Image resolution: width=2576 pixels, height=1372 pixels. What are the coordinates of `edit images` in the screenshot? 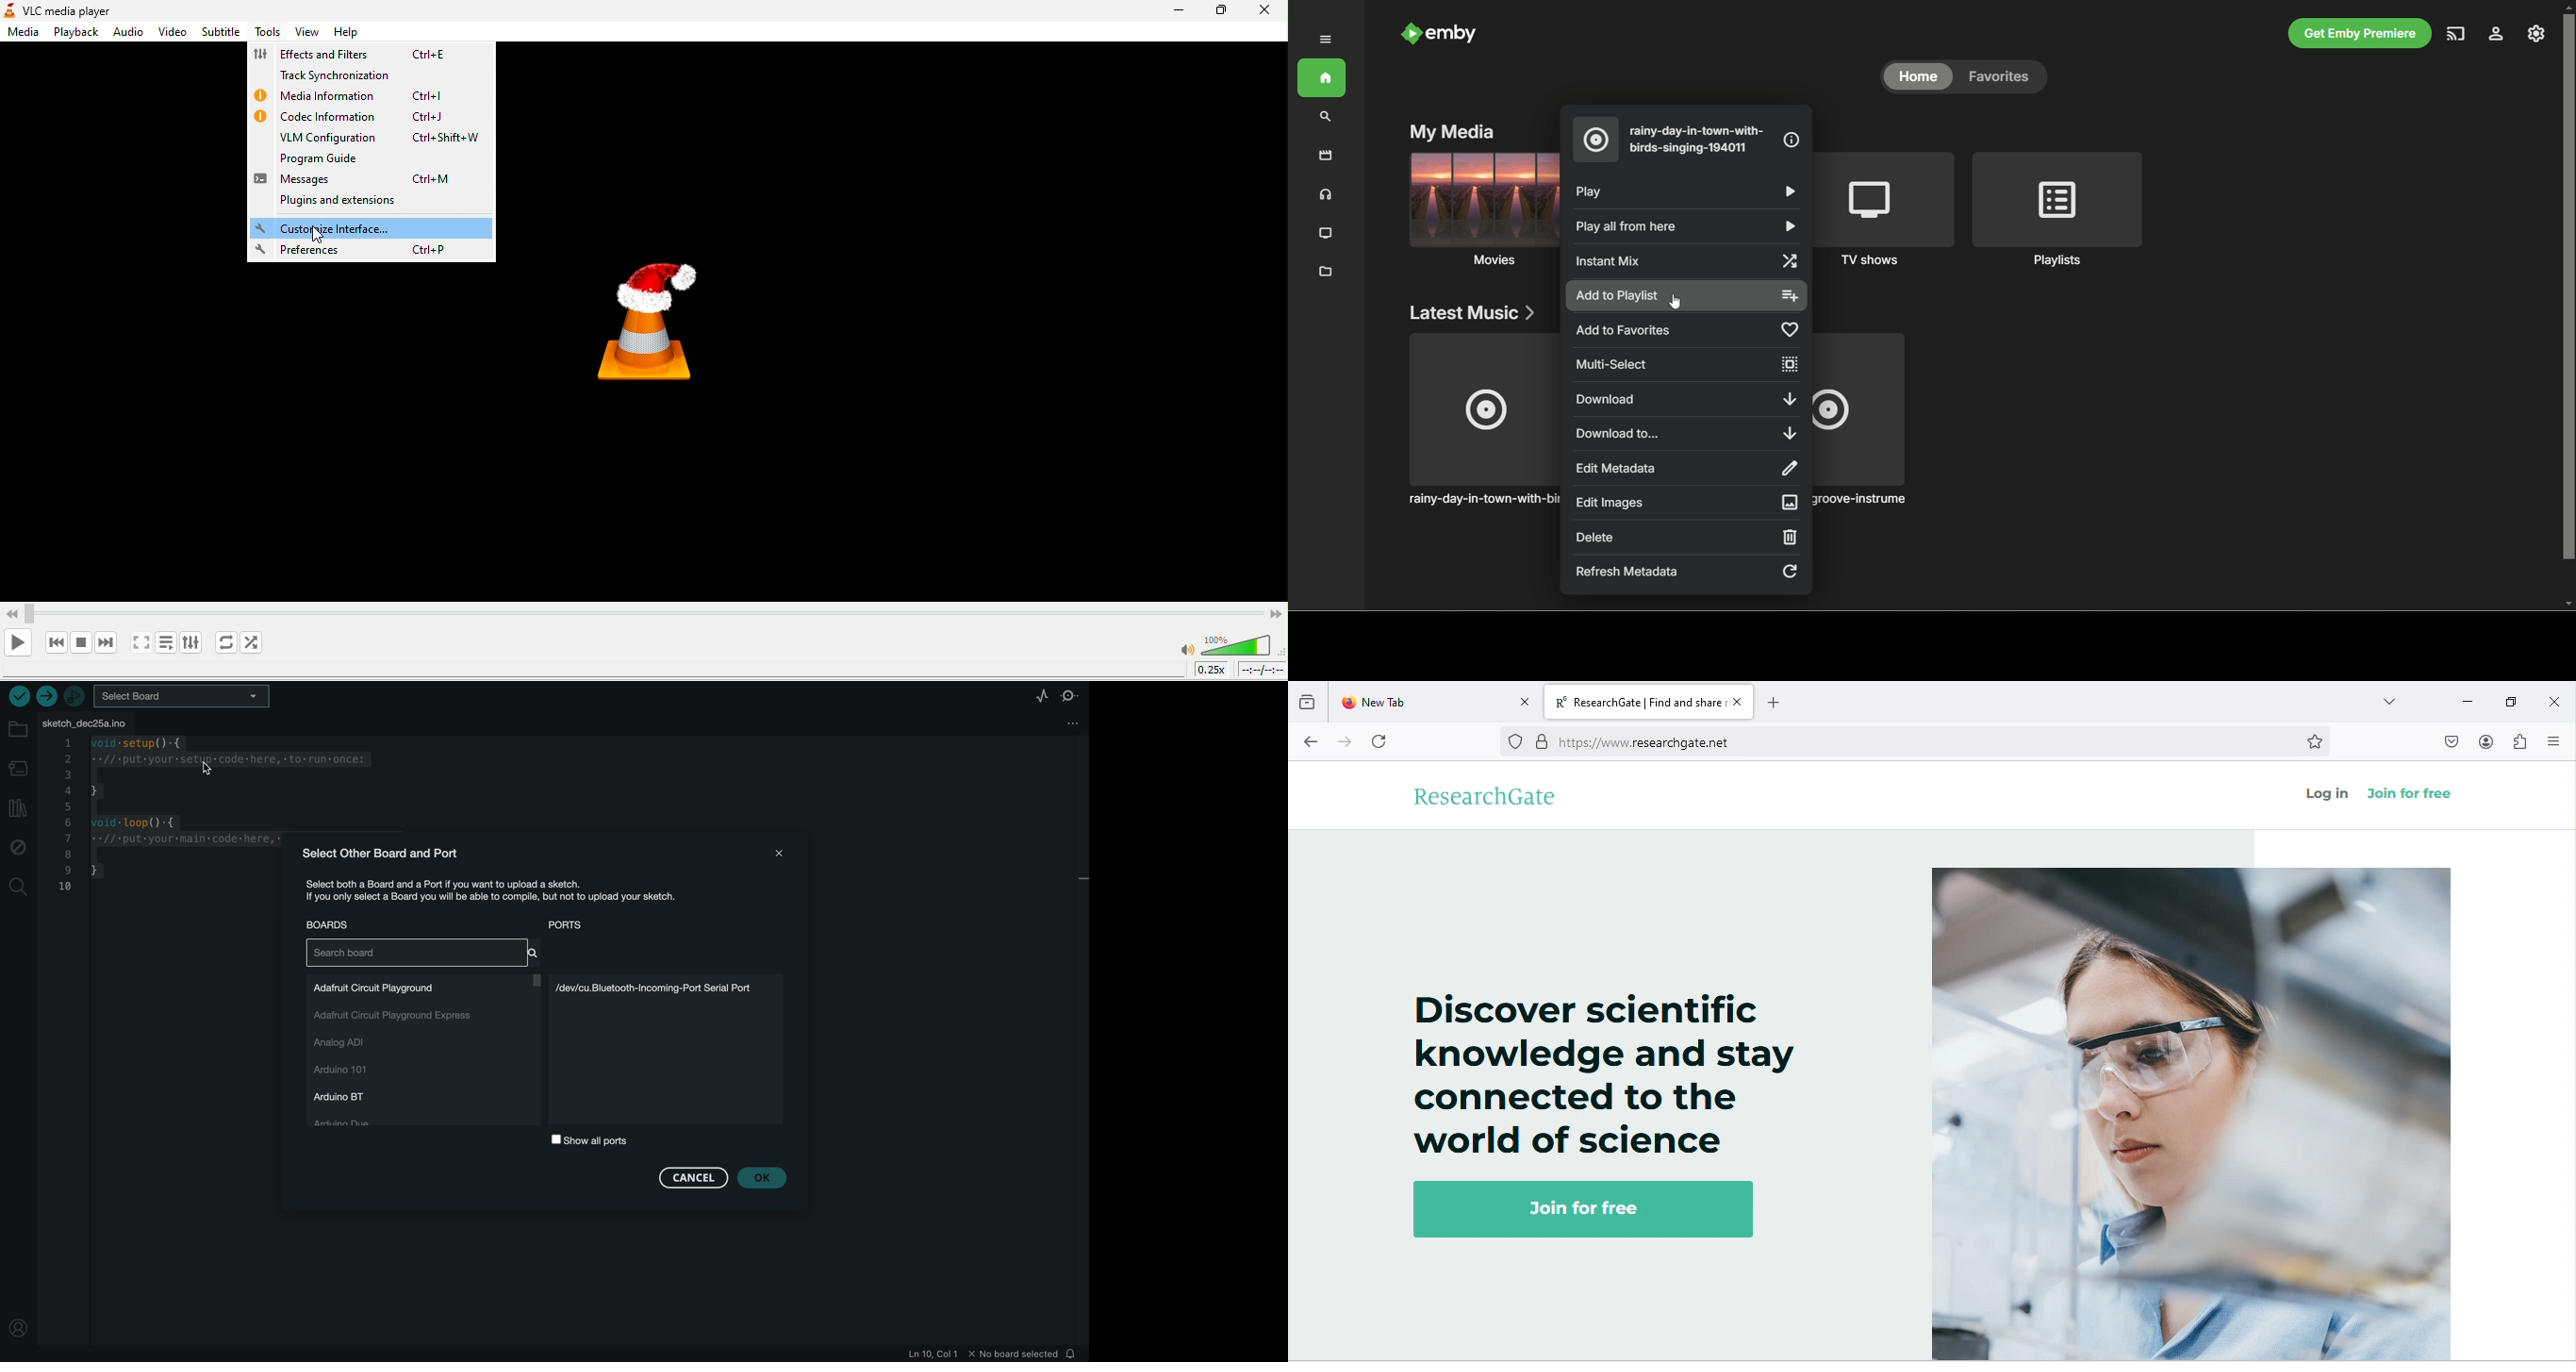 It's located at (1684, 503).